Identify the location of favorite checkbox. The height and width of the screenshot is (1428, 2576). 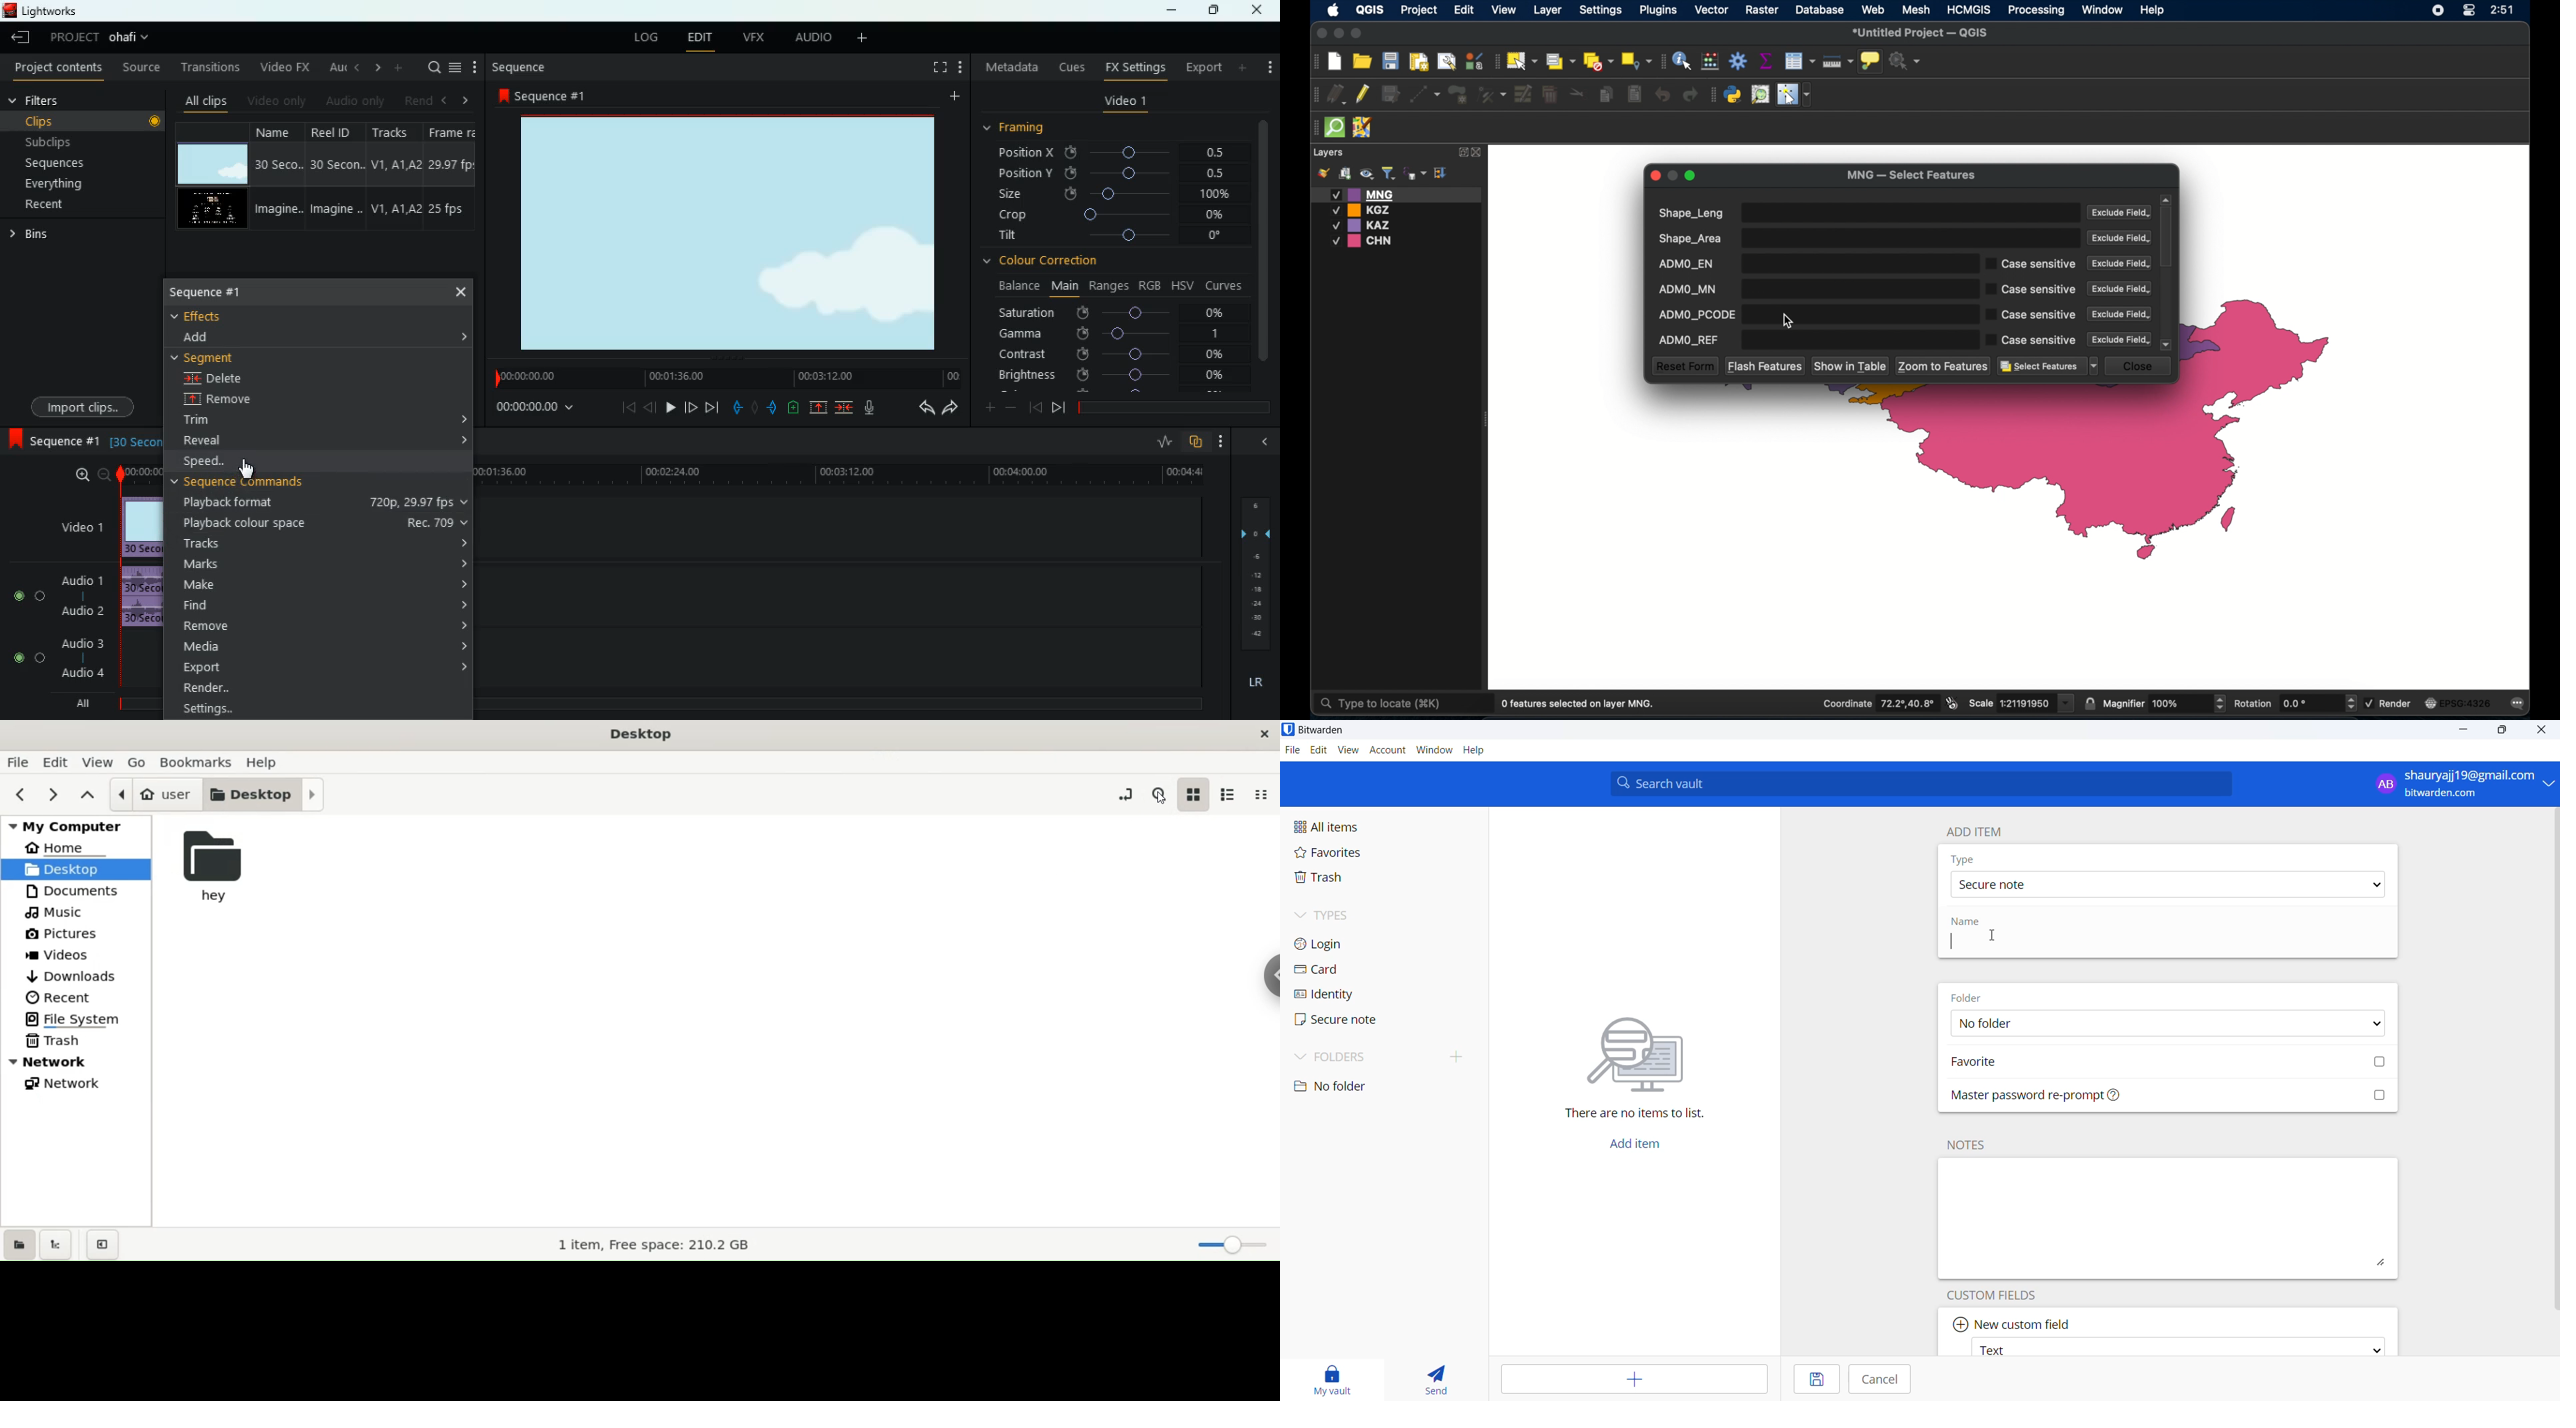
(2171, 1063).